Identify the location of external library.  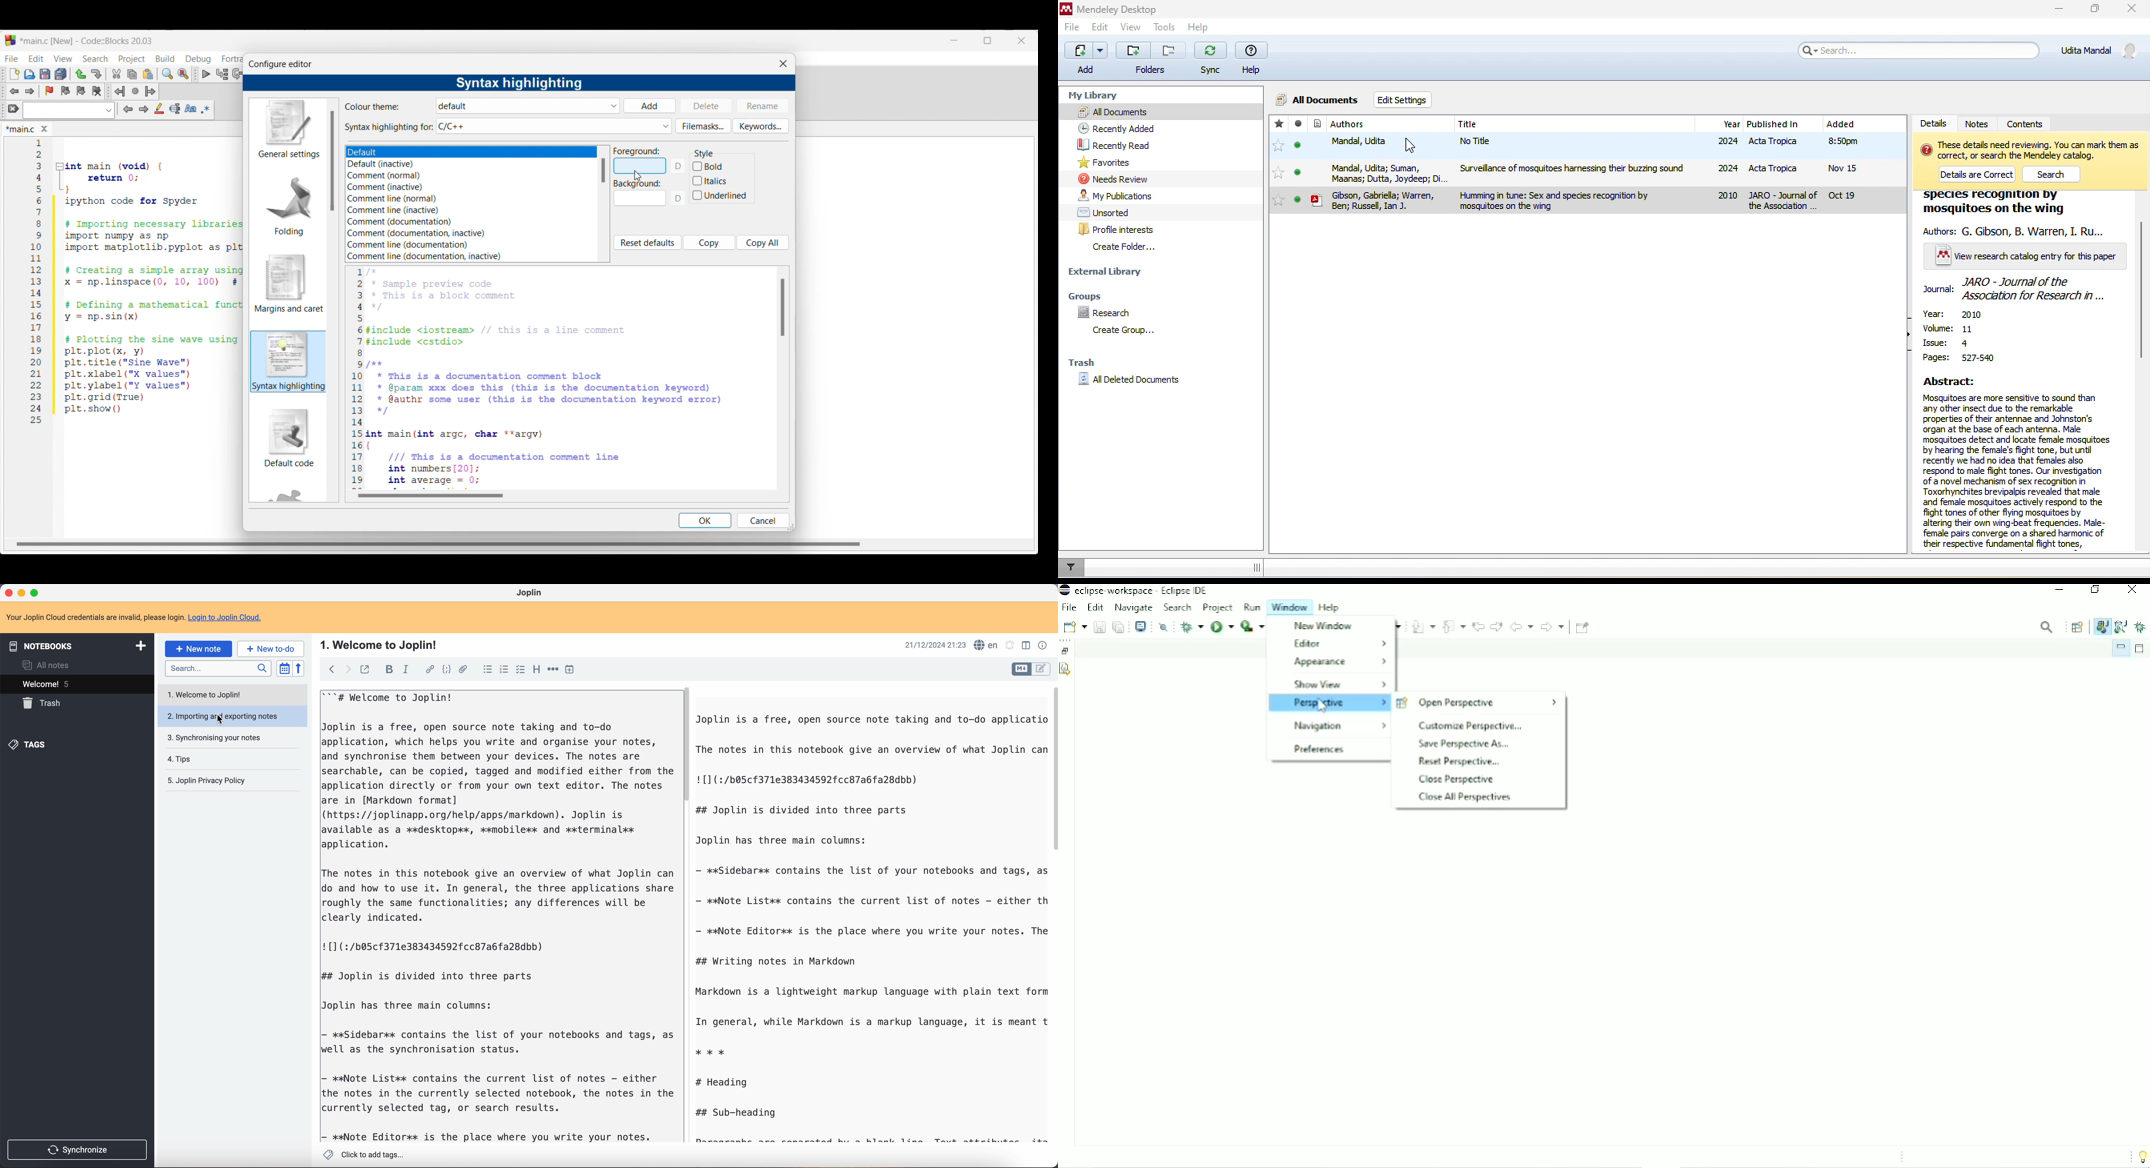
(1108, 271).